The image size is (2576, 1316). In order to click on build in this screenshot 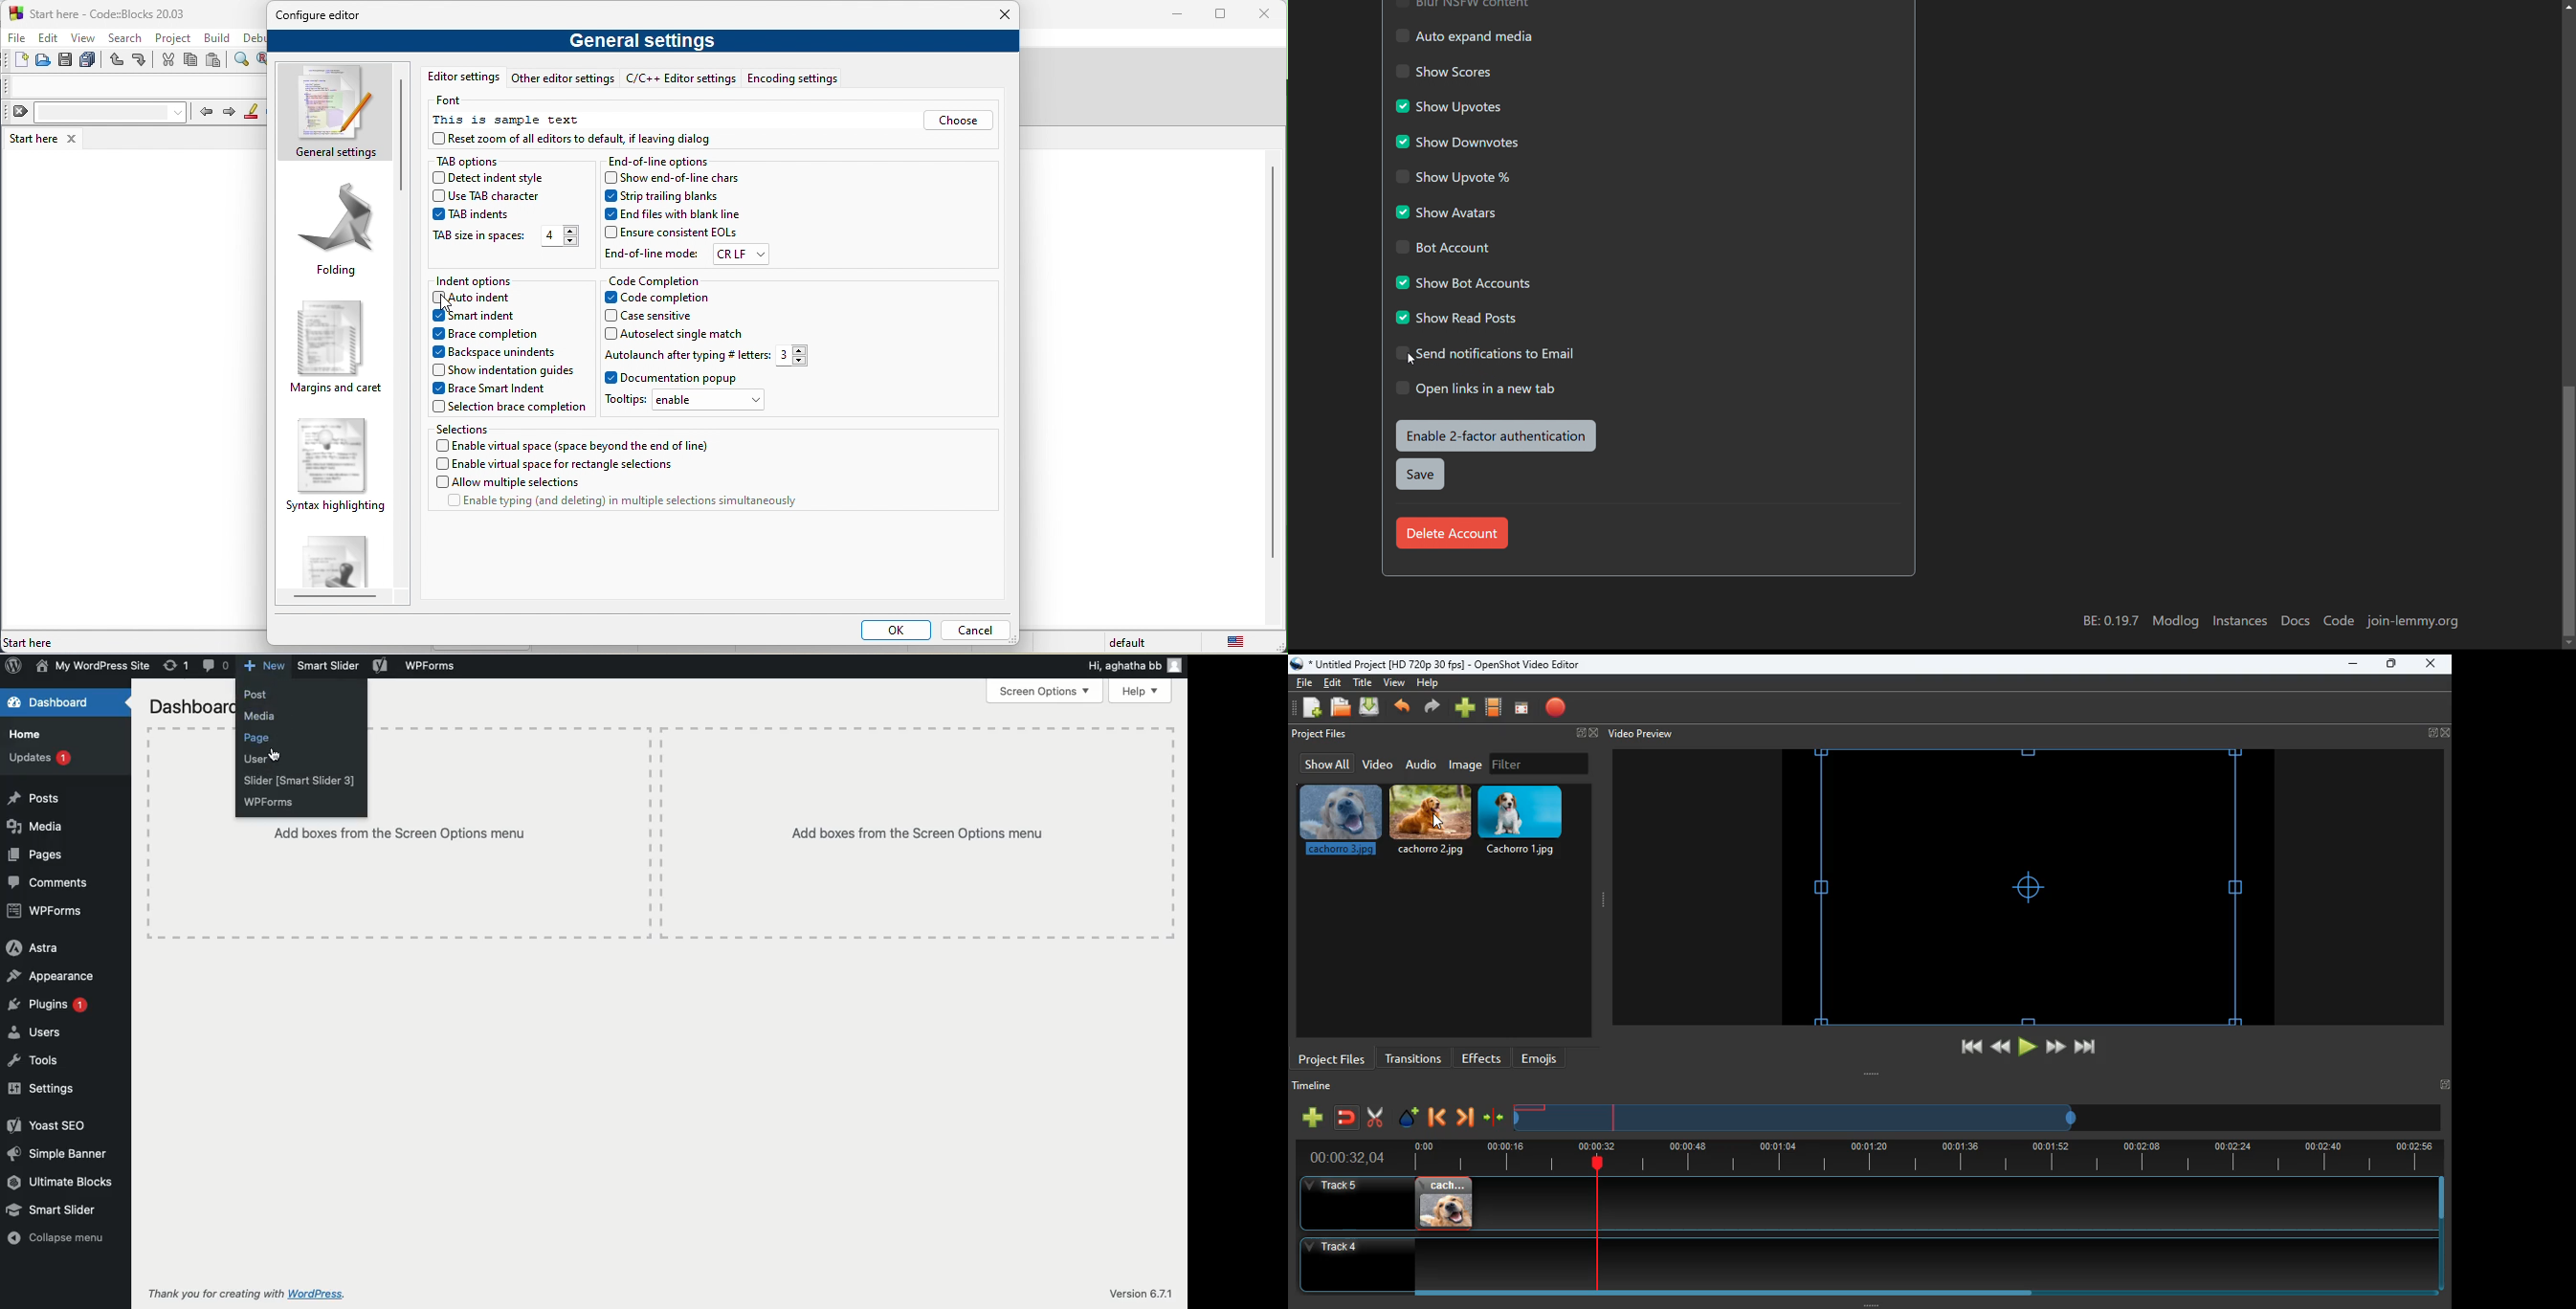, I will do `click(221, 37)`.